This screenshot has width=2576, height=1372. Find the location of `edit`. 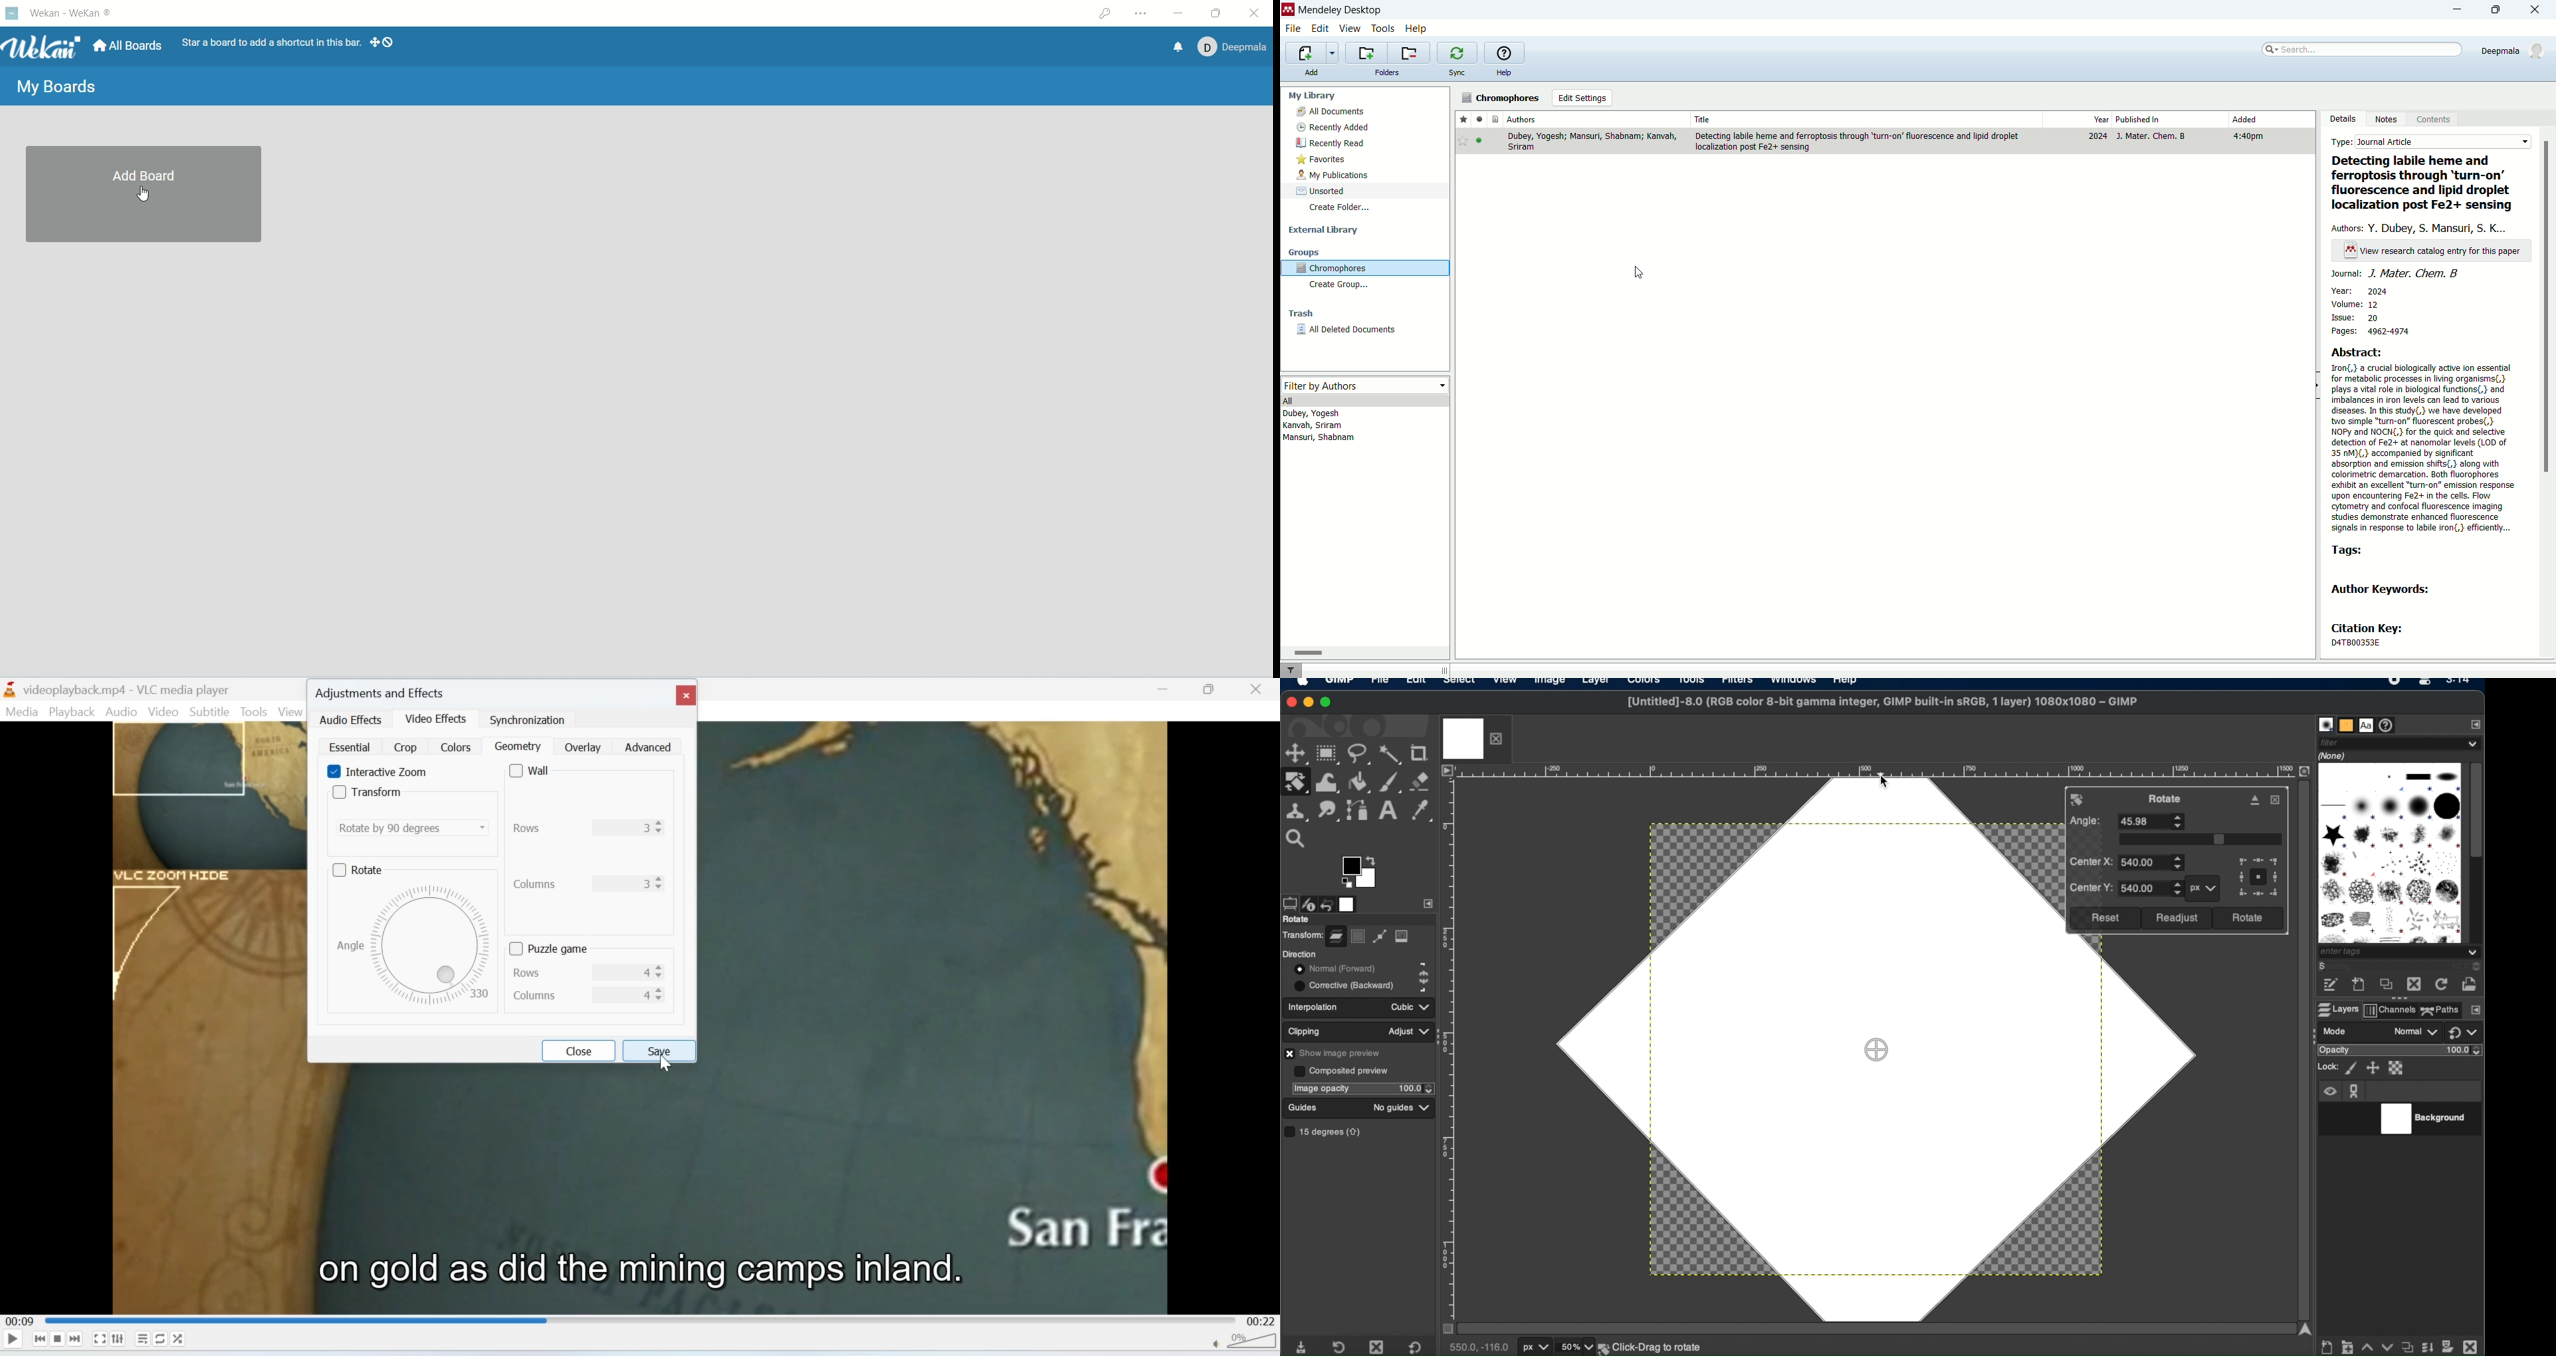

edit is located at coordinates (1321, 28).